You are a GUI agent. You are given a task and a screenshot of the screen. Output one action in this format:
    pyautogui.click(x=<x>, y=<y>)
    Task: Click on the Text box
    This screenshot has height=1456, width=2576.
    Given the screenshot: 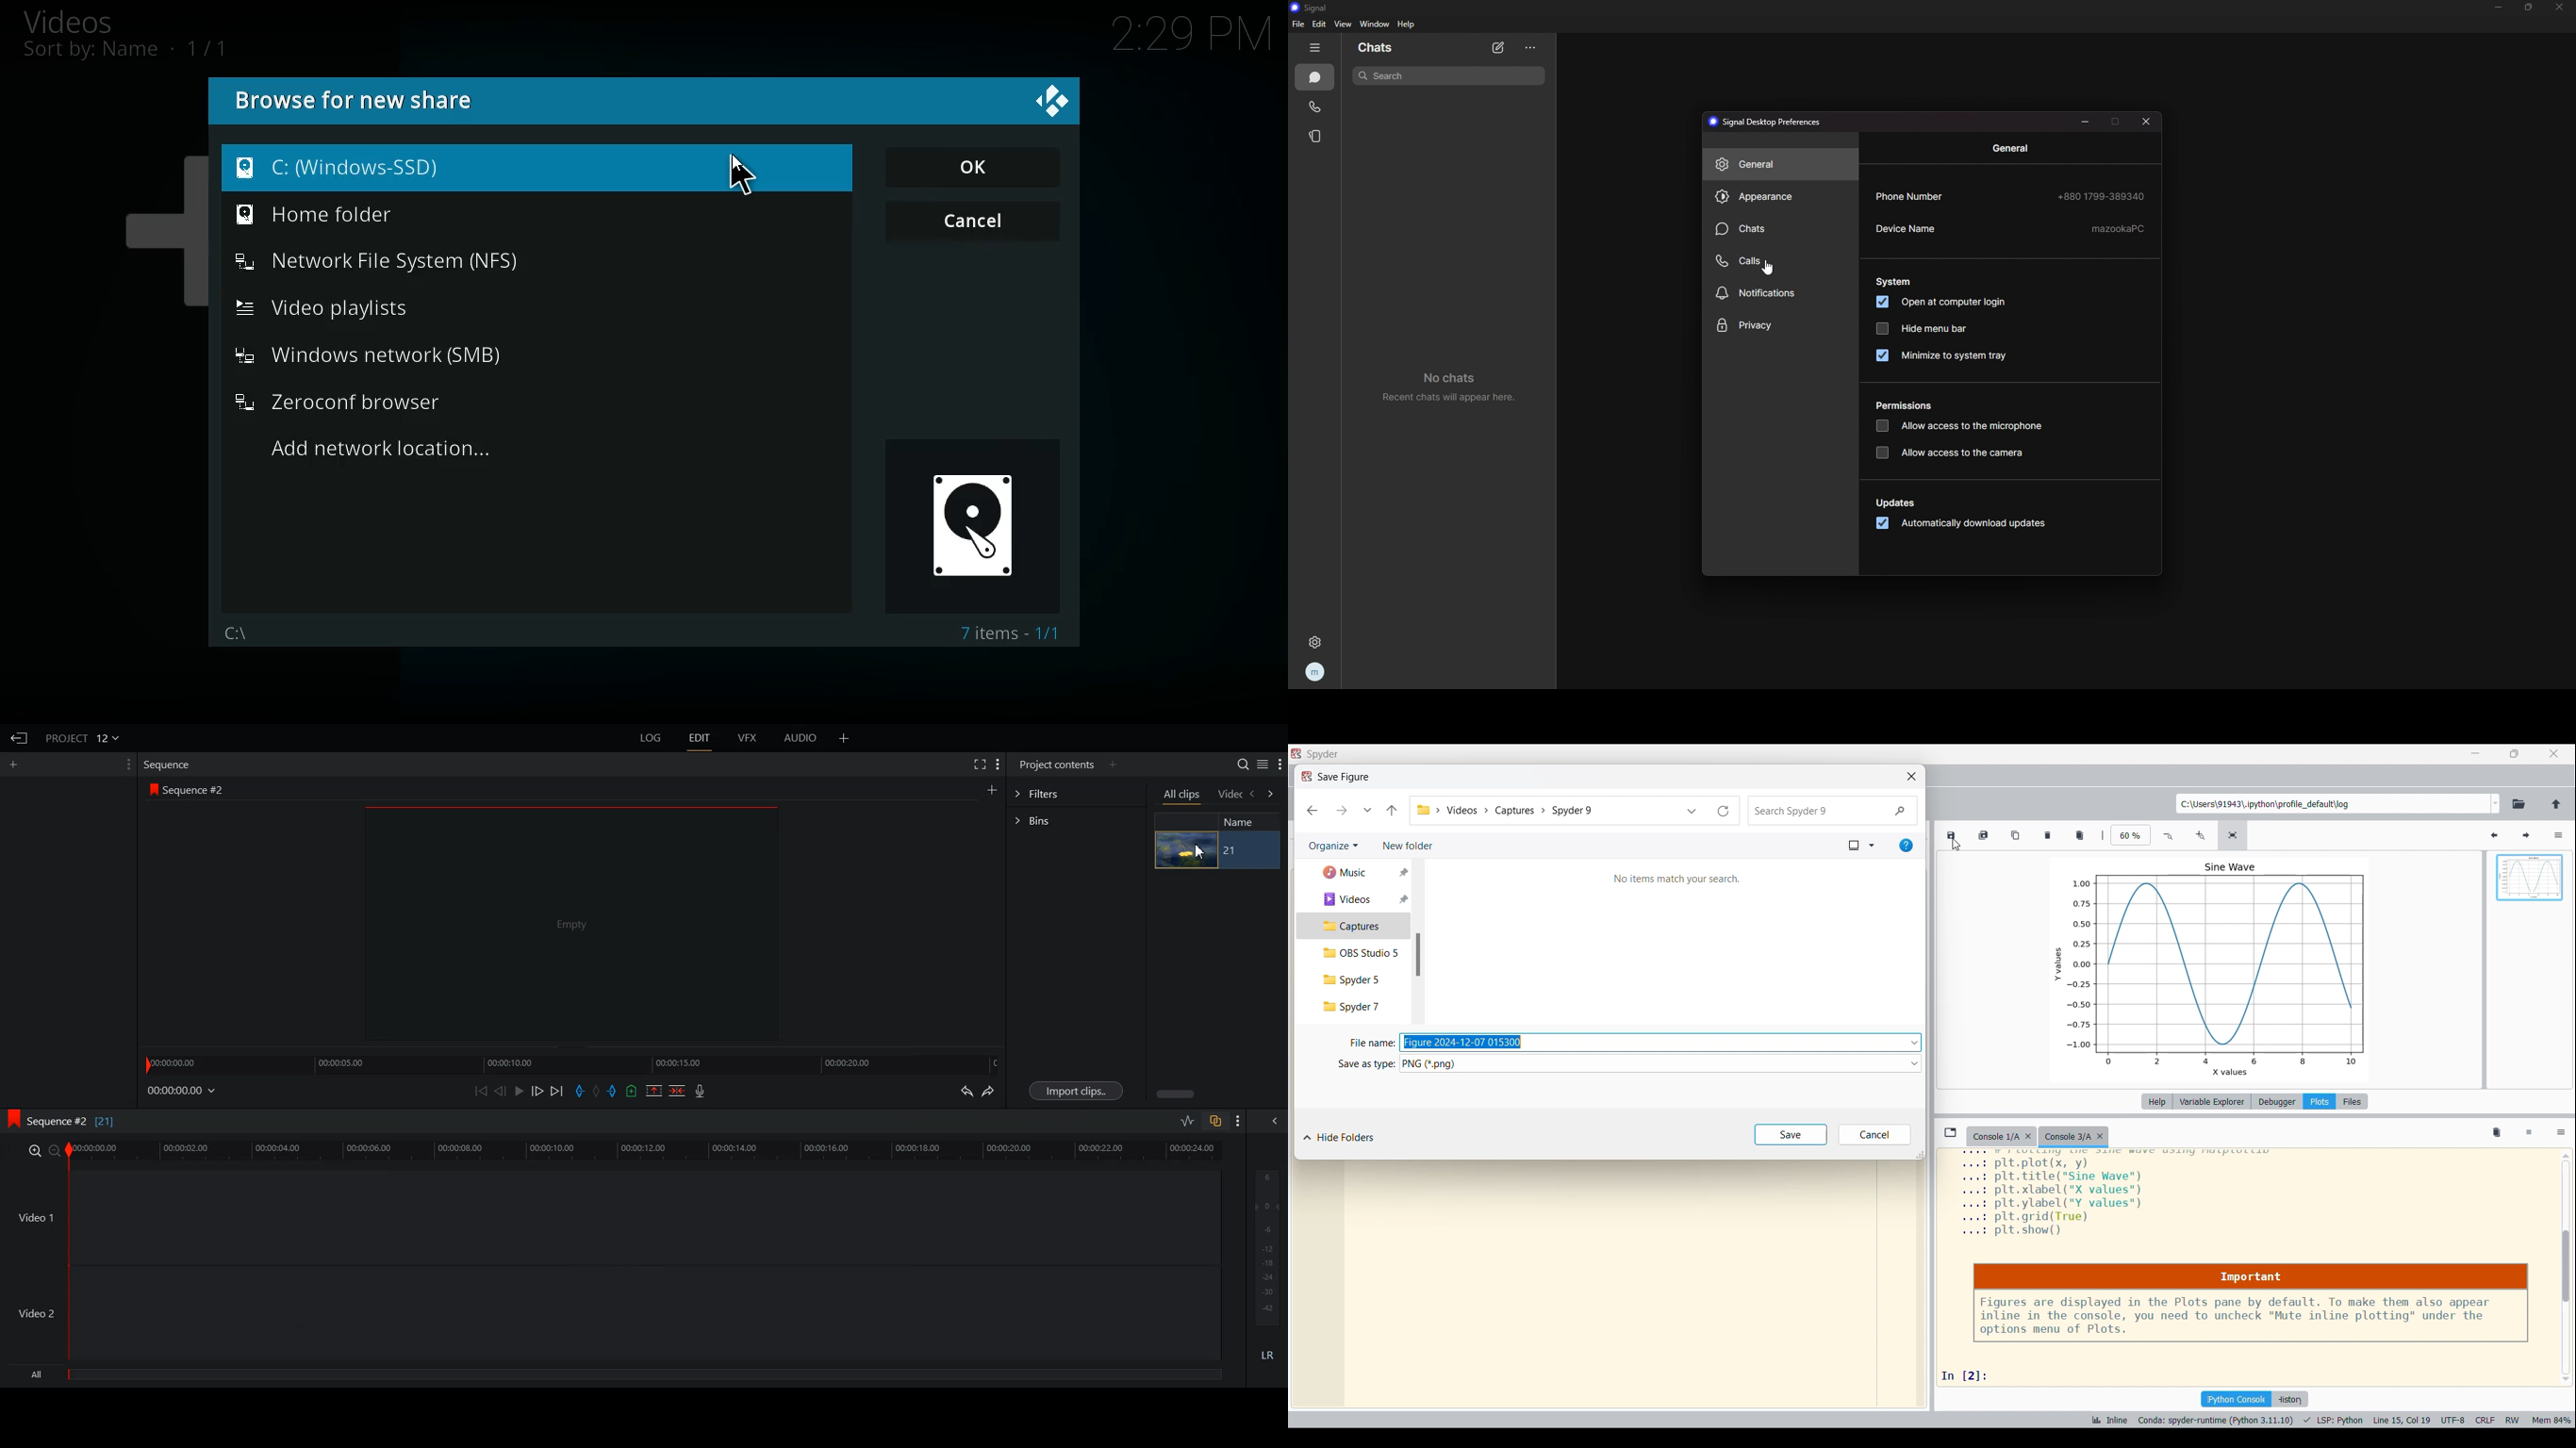 What is the action you would take?
    pyautogui.click(x=1653, y=1042)
    